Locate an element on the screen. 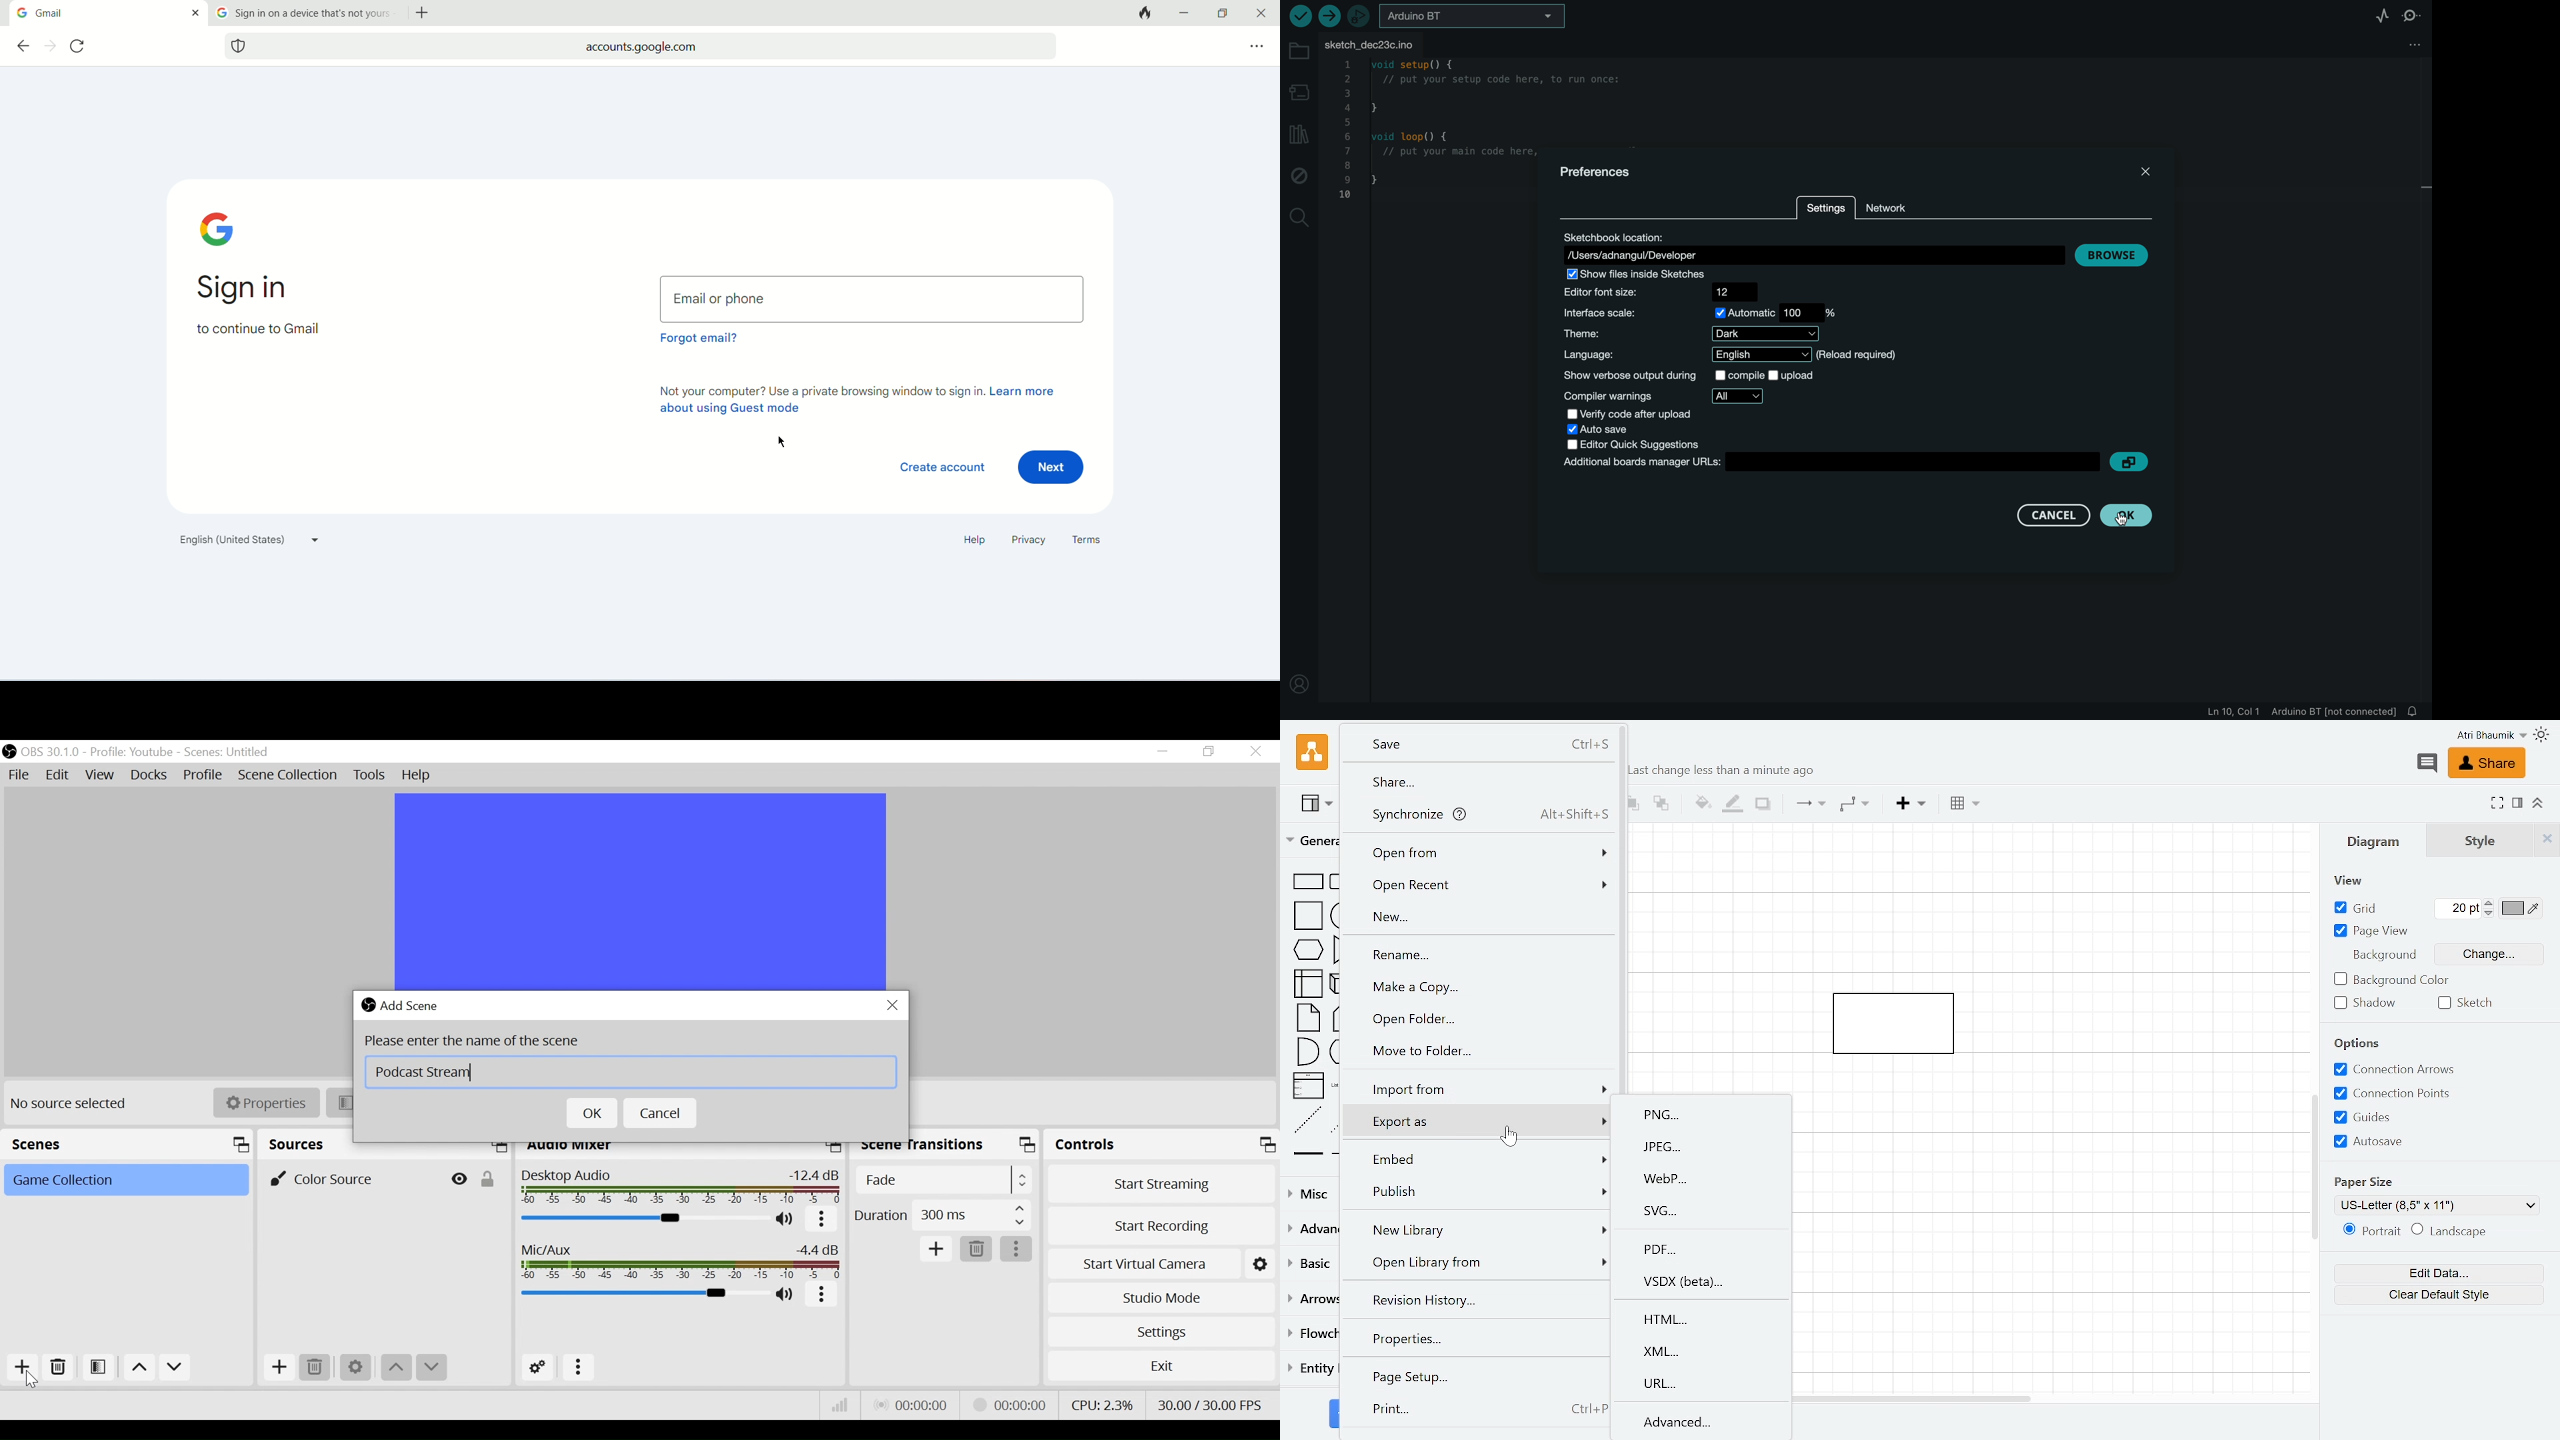  SVG.. is located at coordinates (1709, 1209).